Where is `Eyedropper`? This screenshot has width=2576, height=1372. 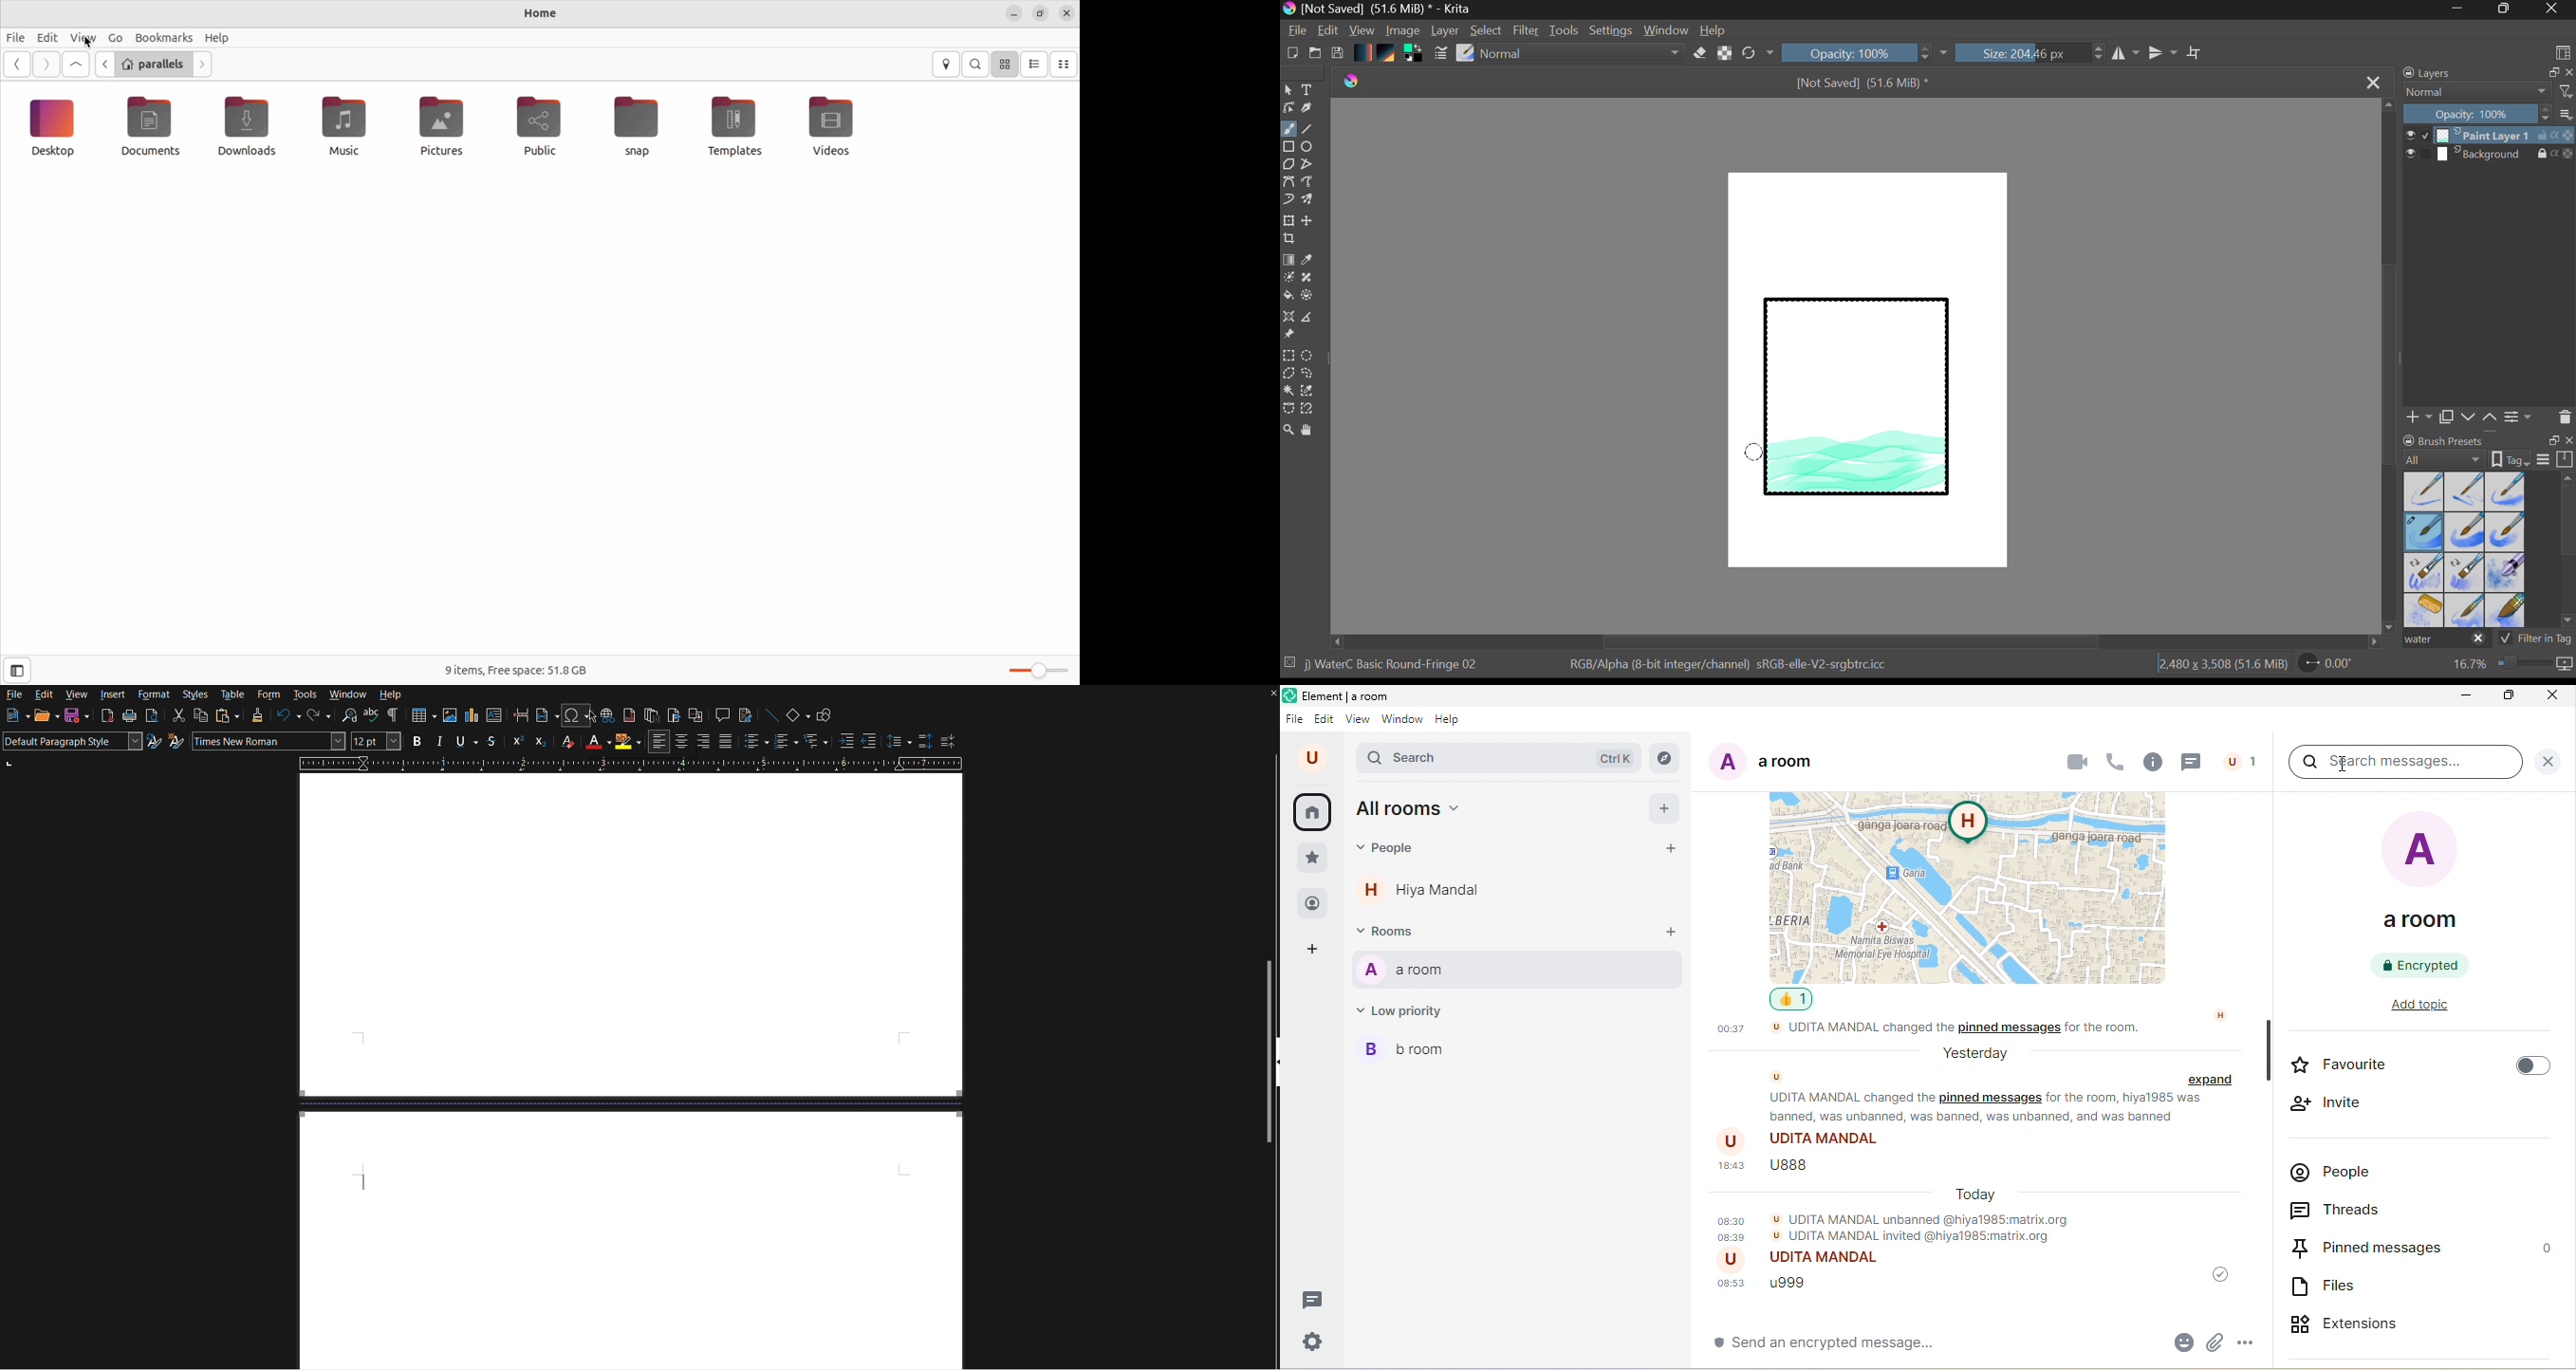
Eyedropper is located at coordinates (1310, 261).